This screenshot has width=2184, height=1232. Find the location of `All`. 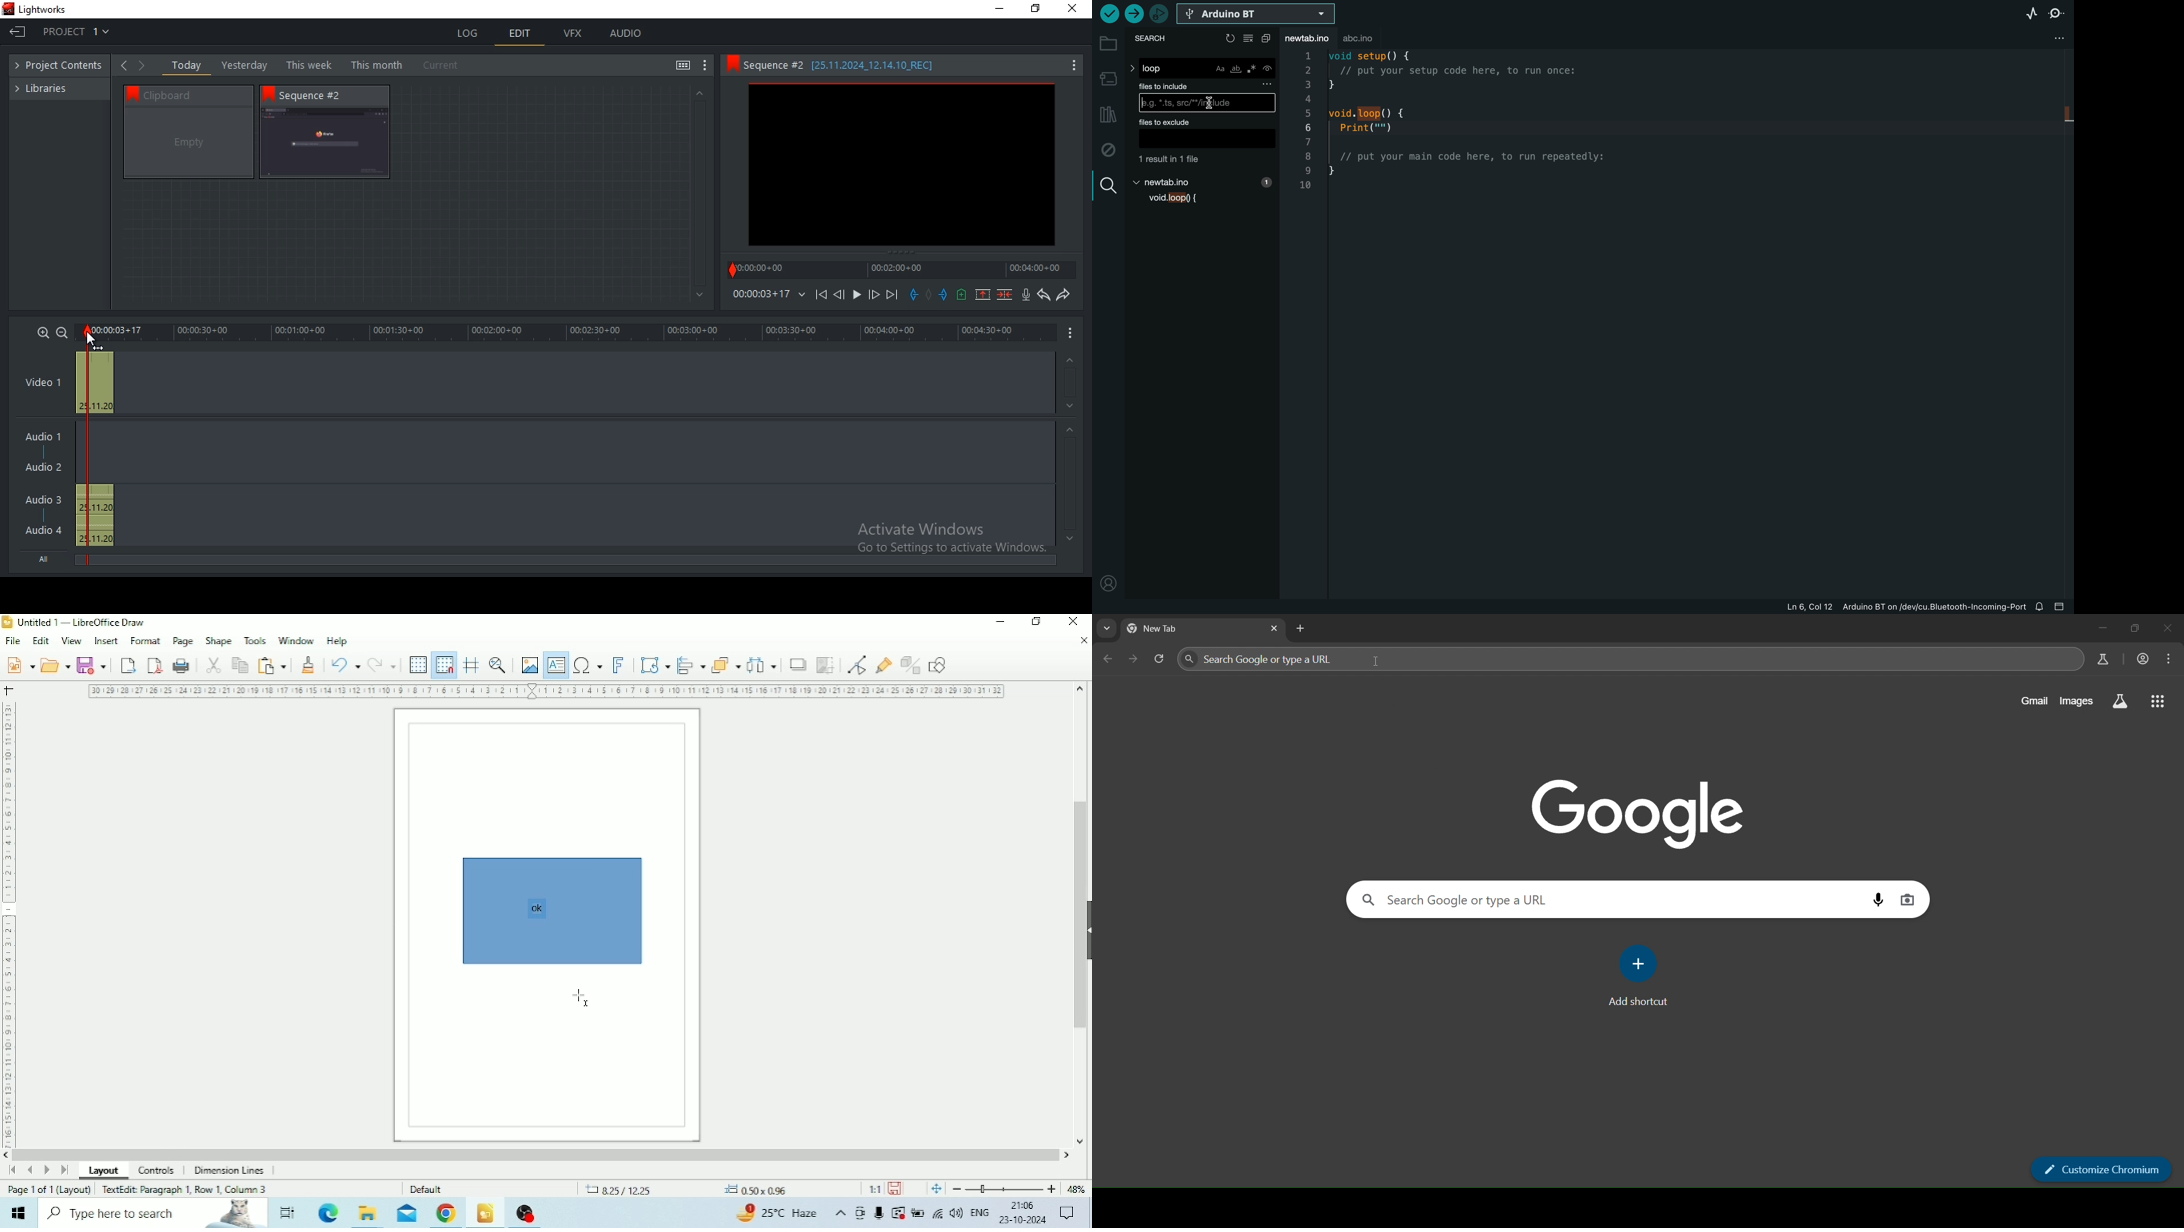

All is located at coordinates (47, 557).